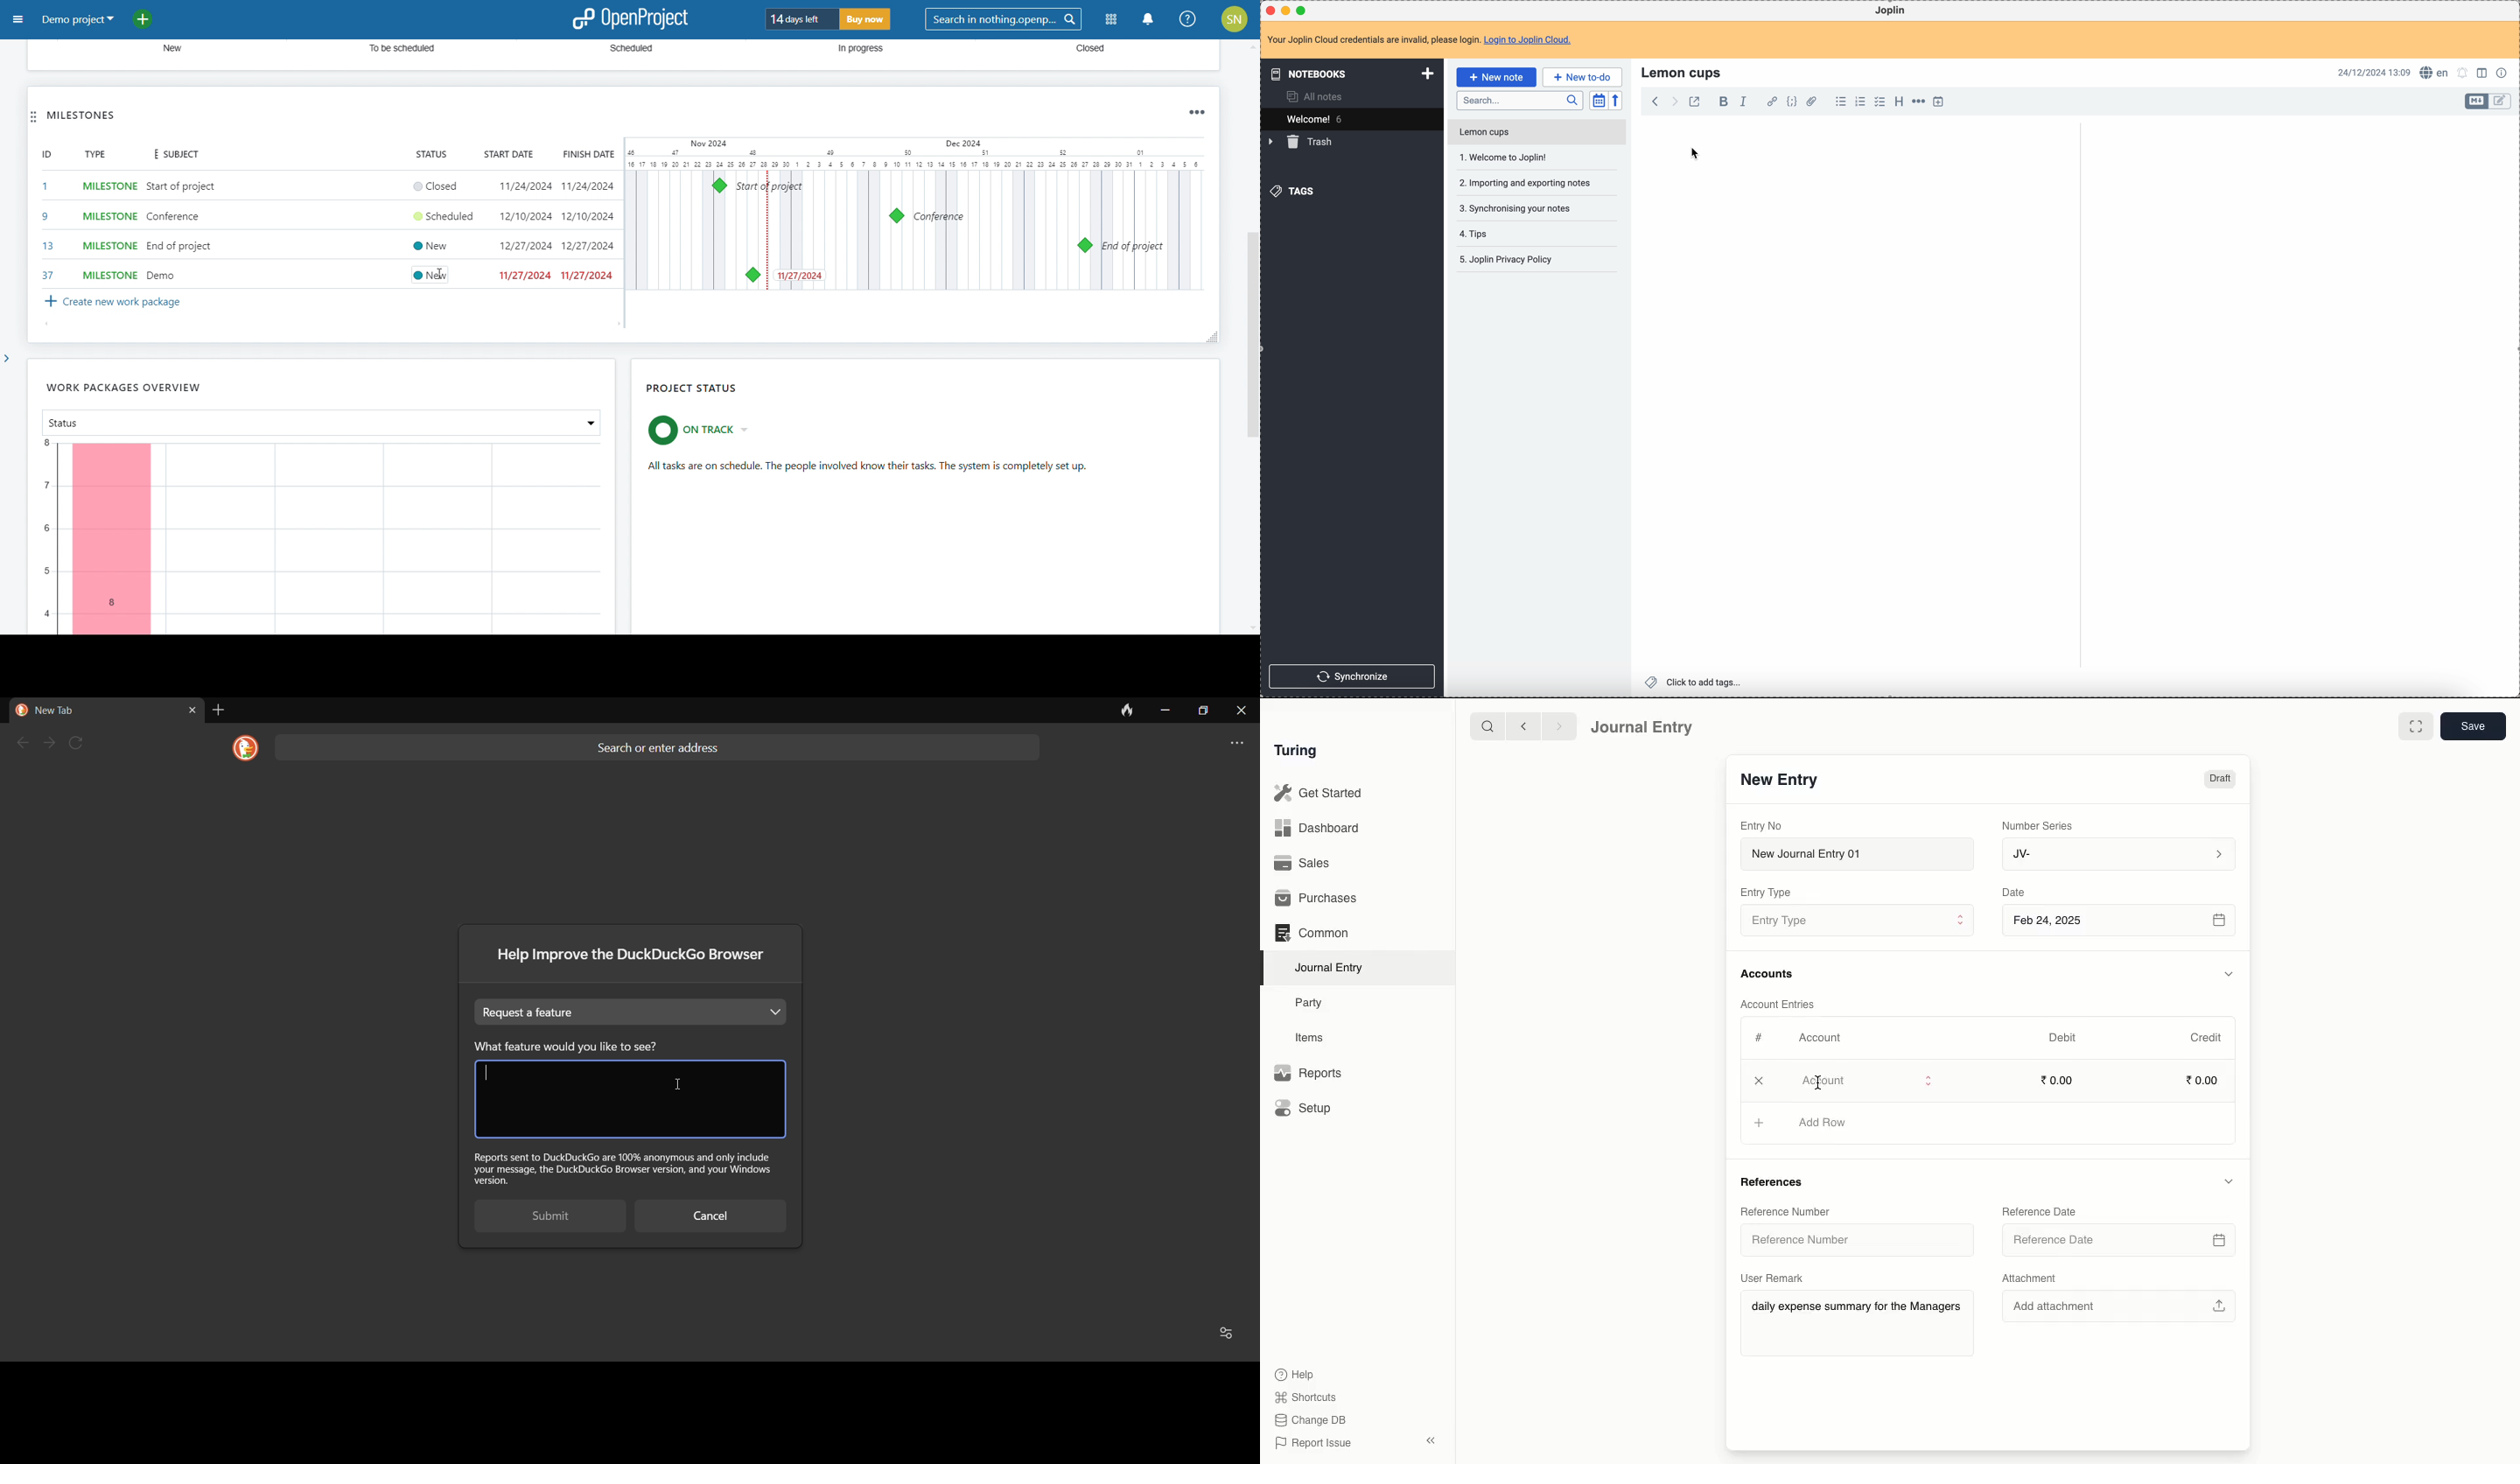 The height and width of the screenshot is (1484, 2520). Describe the element at coordinates (1425, 41) in the screenshot. I see `note` at that location.